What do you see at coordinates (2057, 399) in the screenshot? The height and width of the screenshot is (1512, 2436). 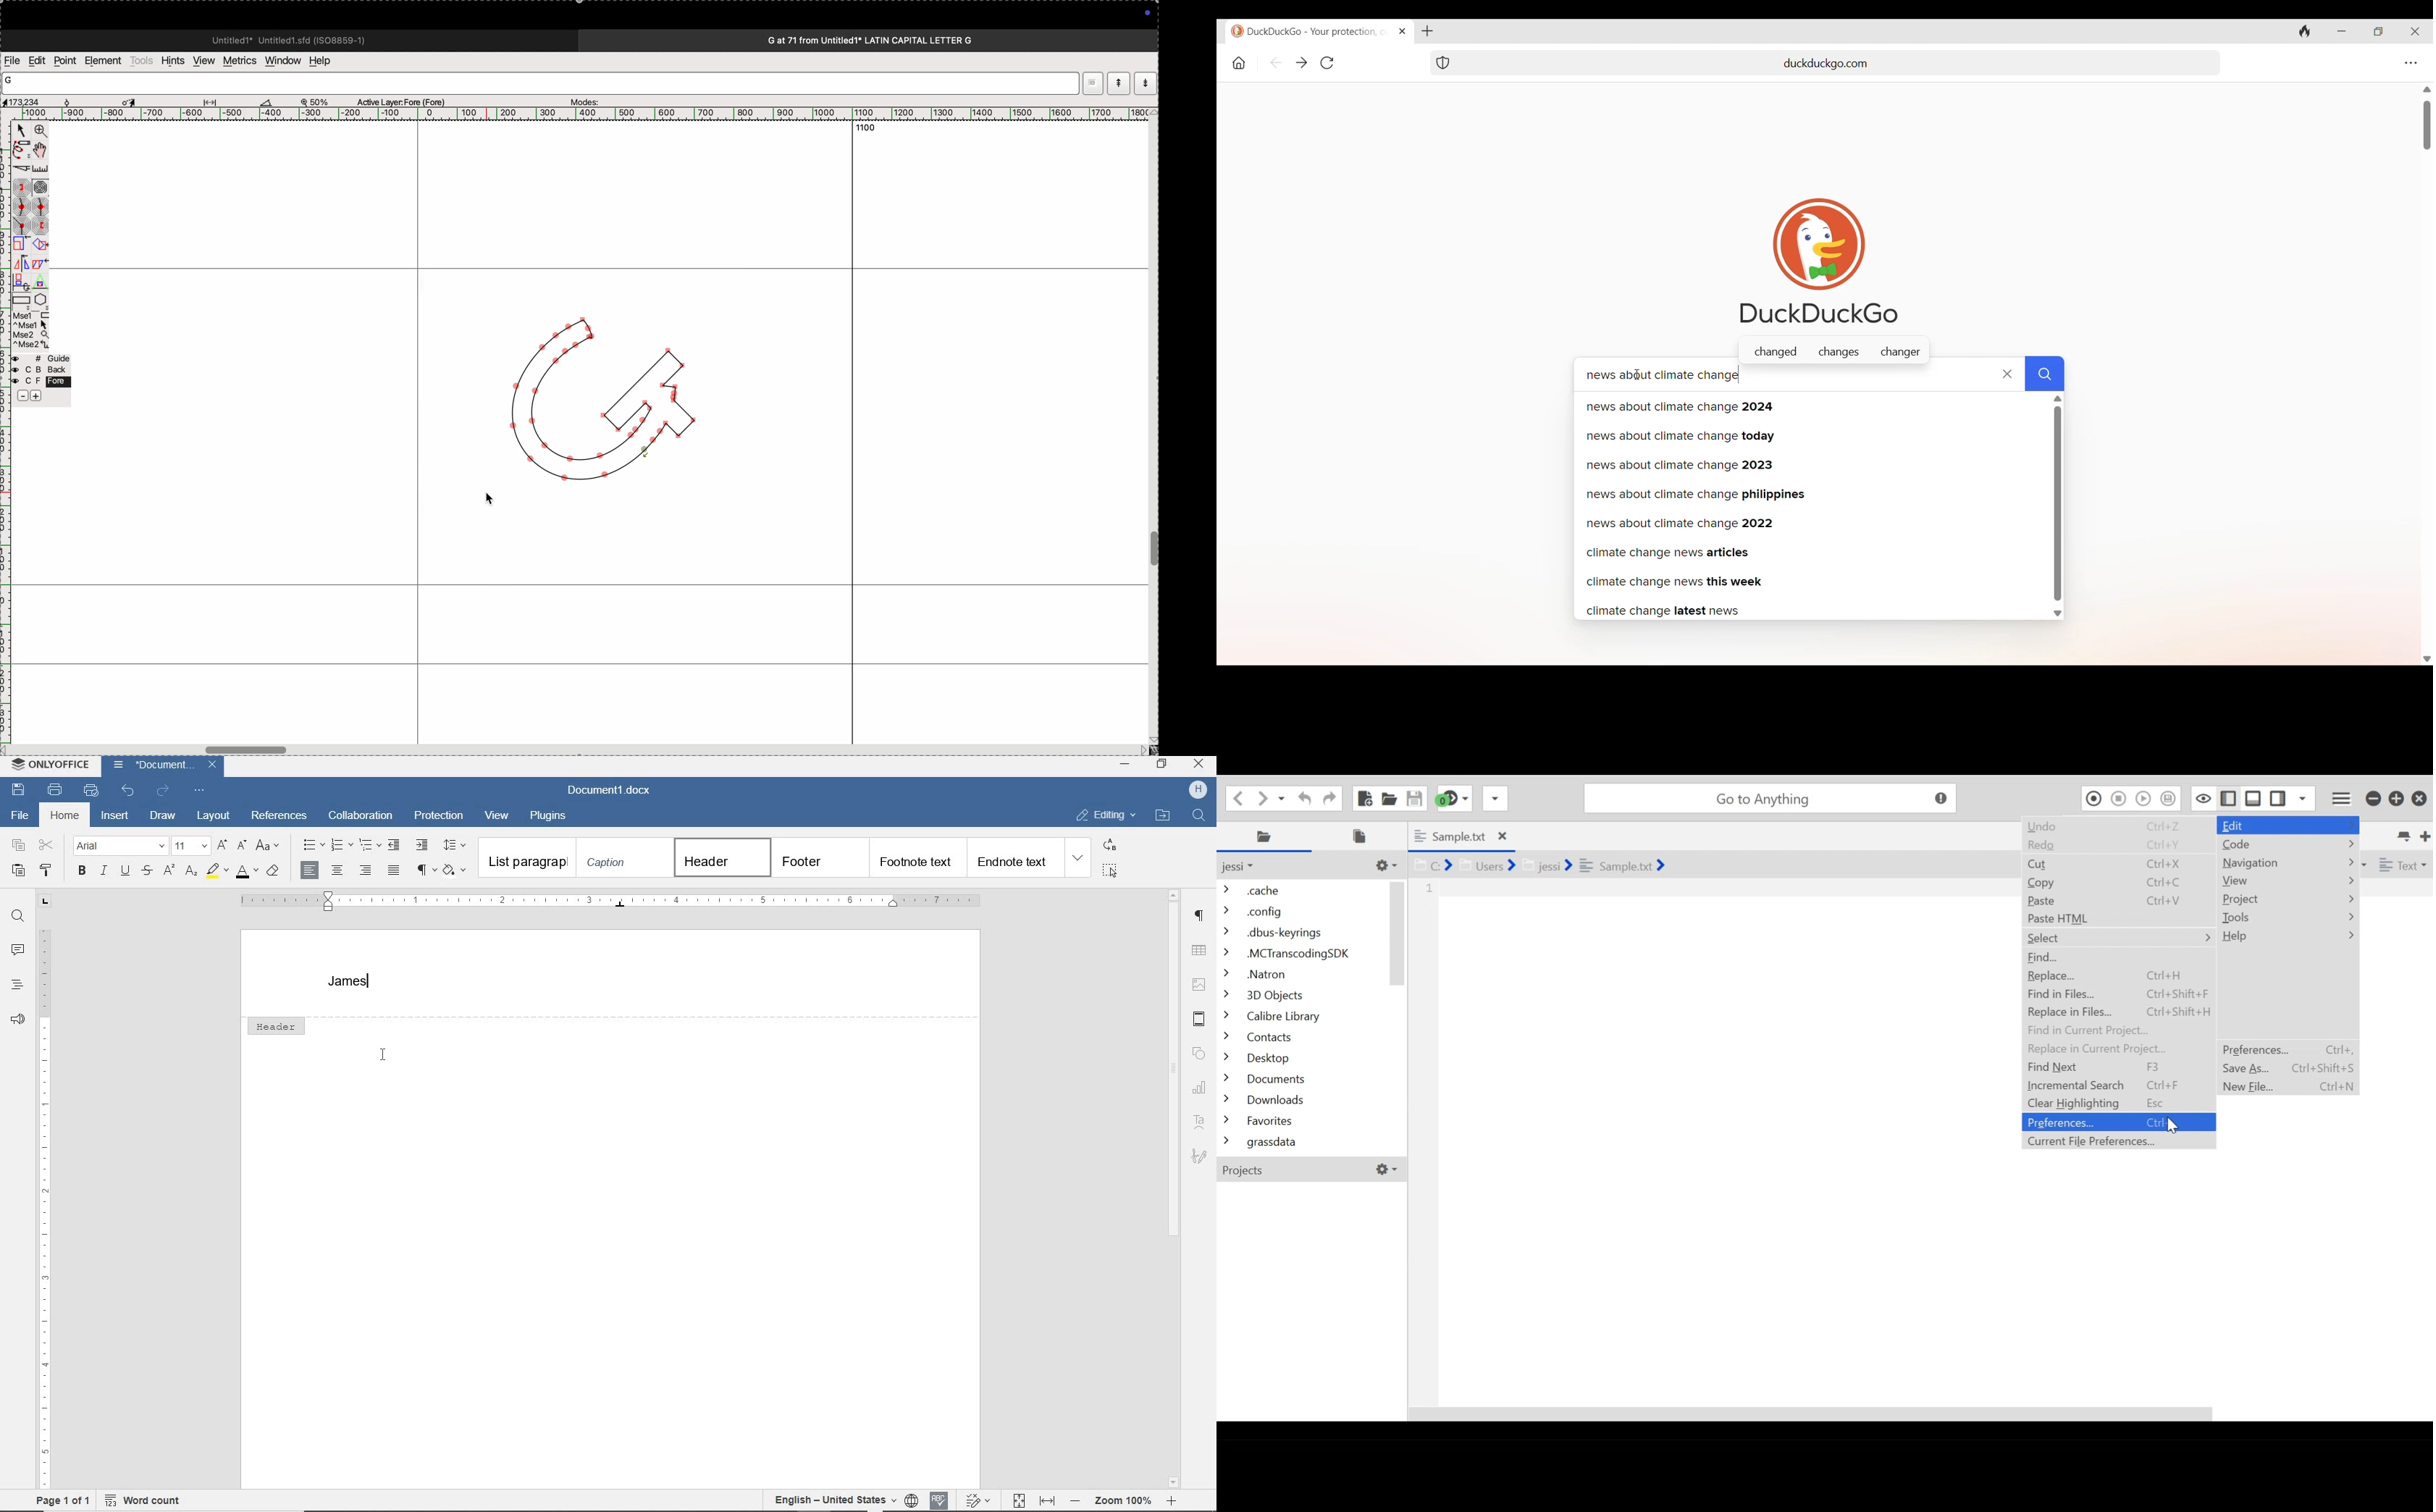 I see `Quick slide to top` at bounding box center [2057, 399].